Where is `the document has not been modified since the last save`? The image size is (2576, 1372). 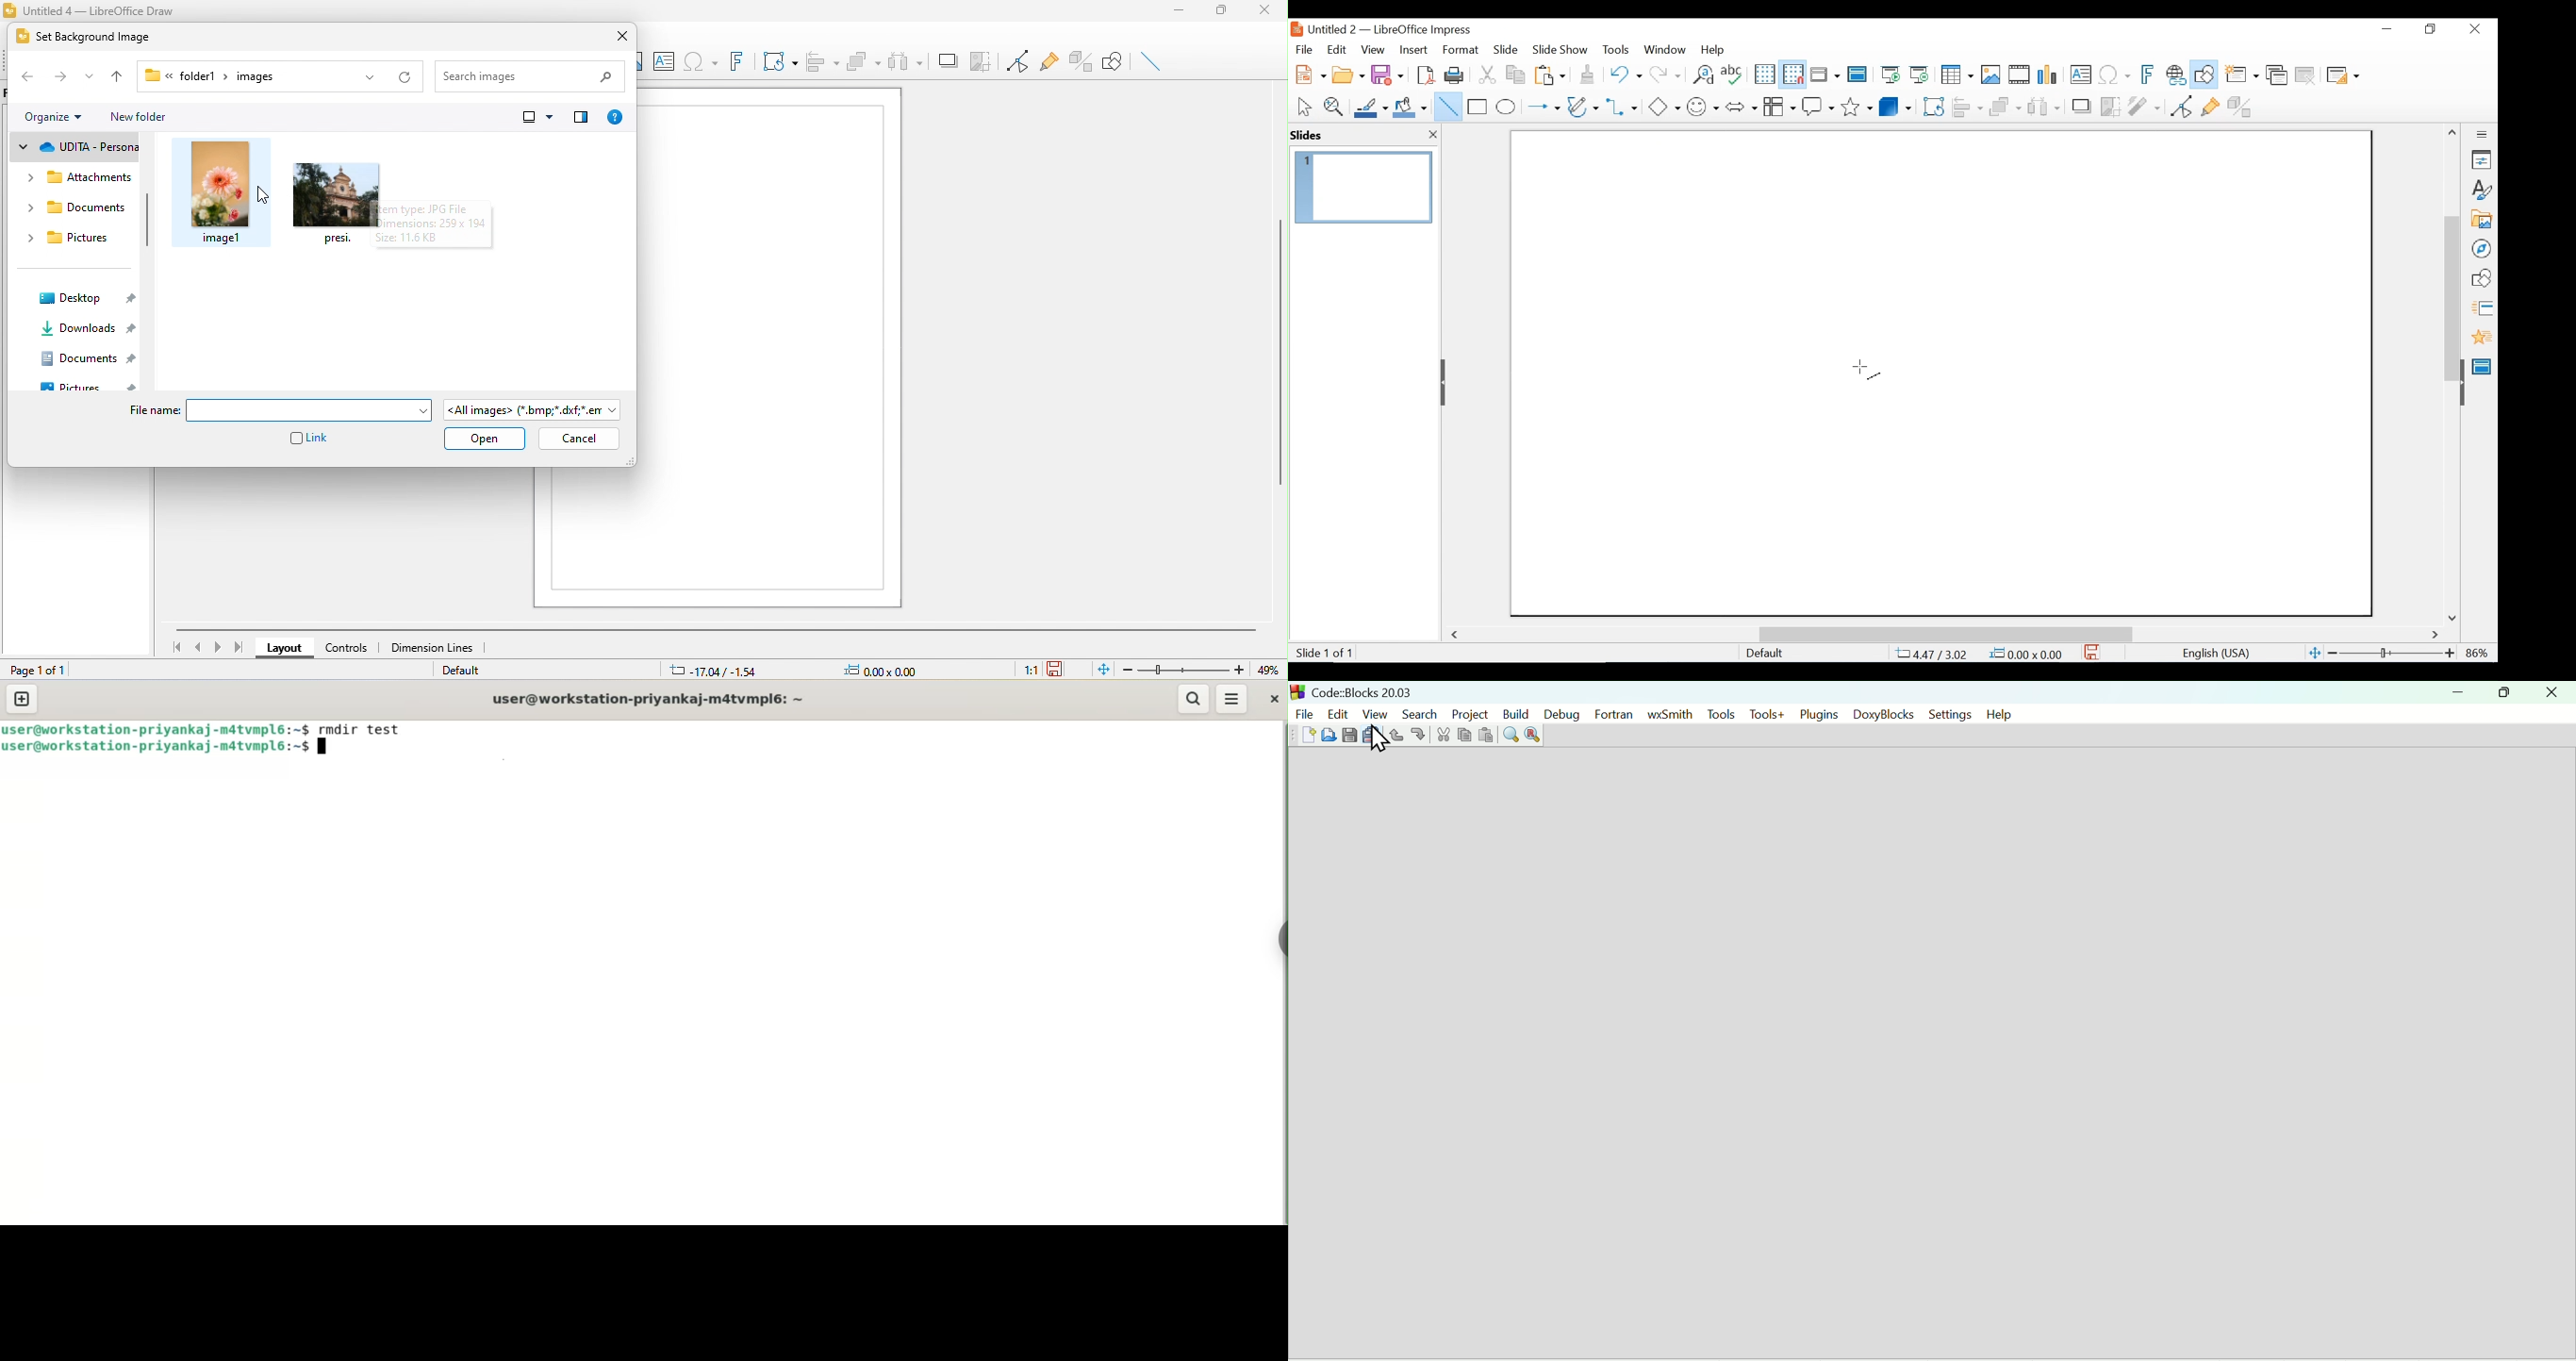 the document has not been modified since the last save is located at coordinates (1065, 669).